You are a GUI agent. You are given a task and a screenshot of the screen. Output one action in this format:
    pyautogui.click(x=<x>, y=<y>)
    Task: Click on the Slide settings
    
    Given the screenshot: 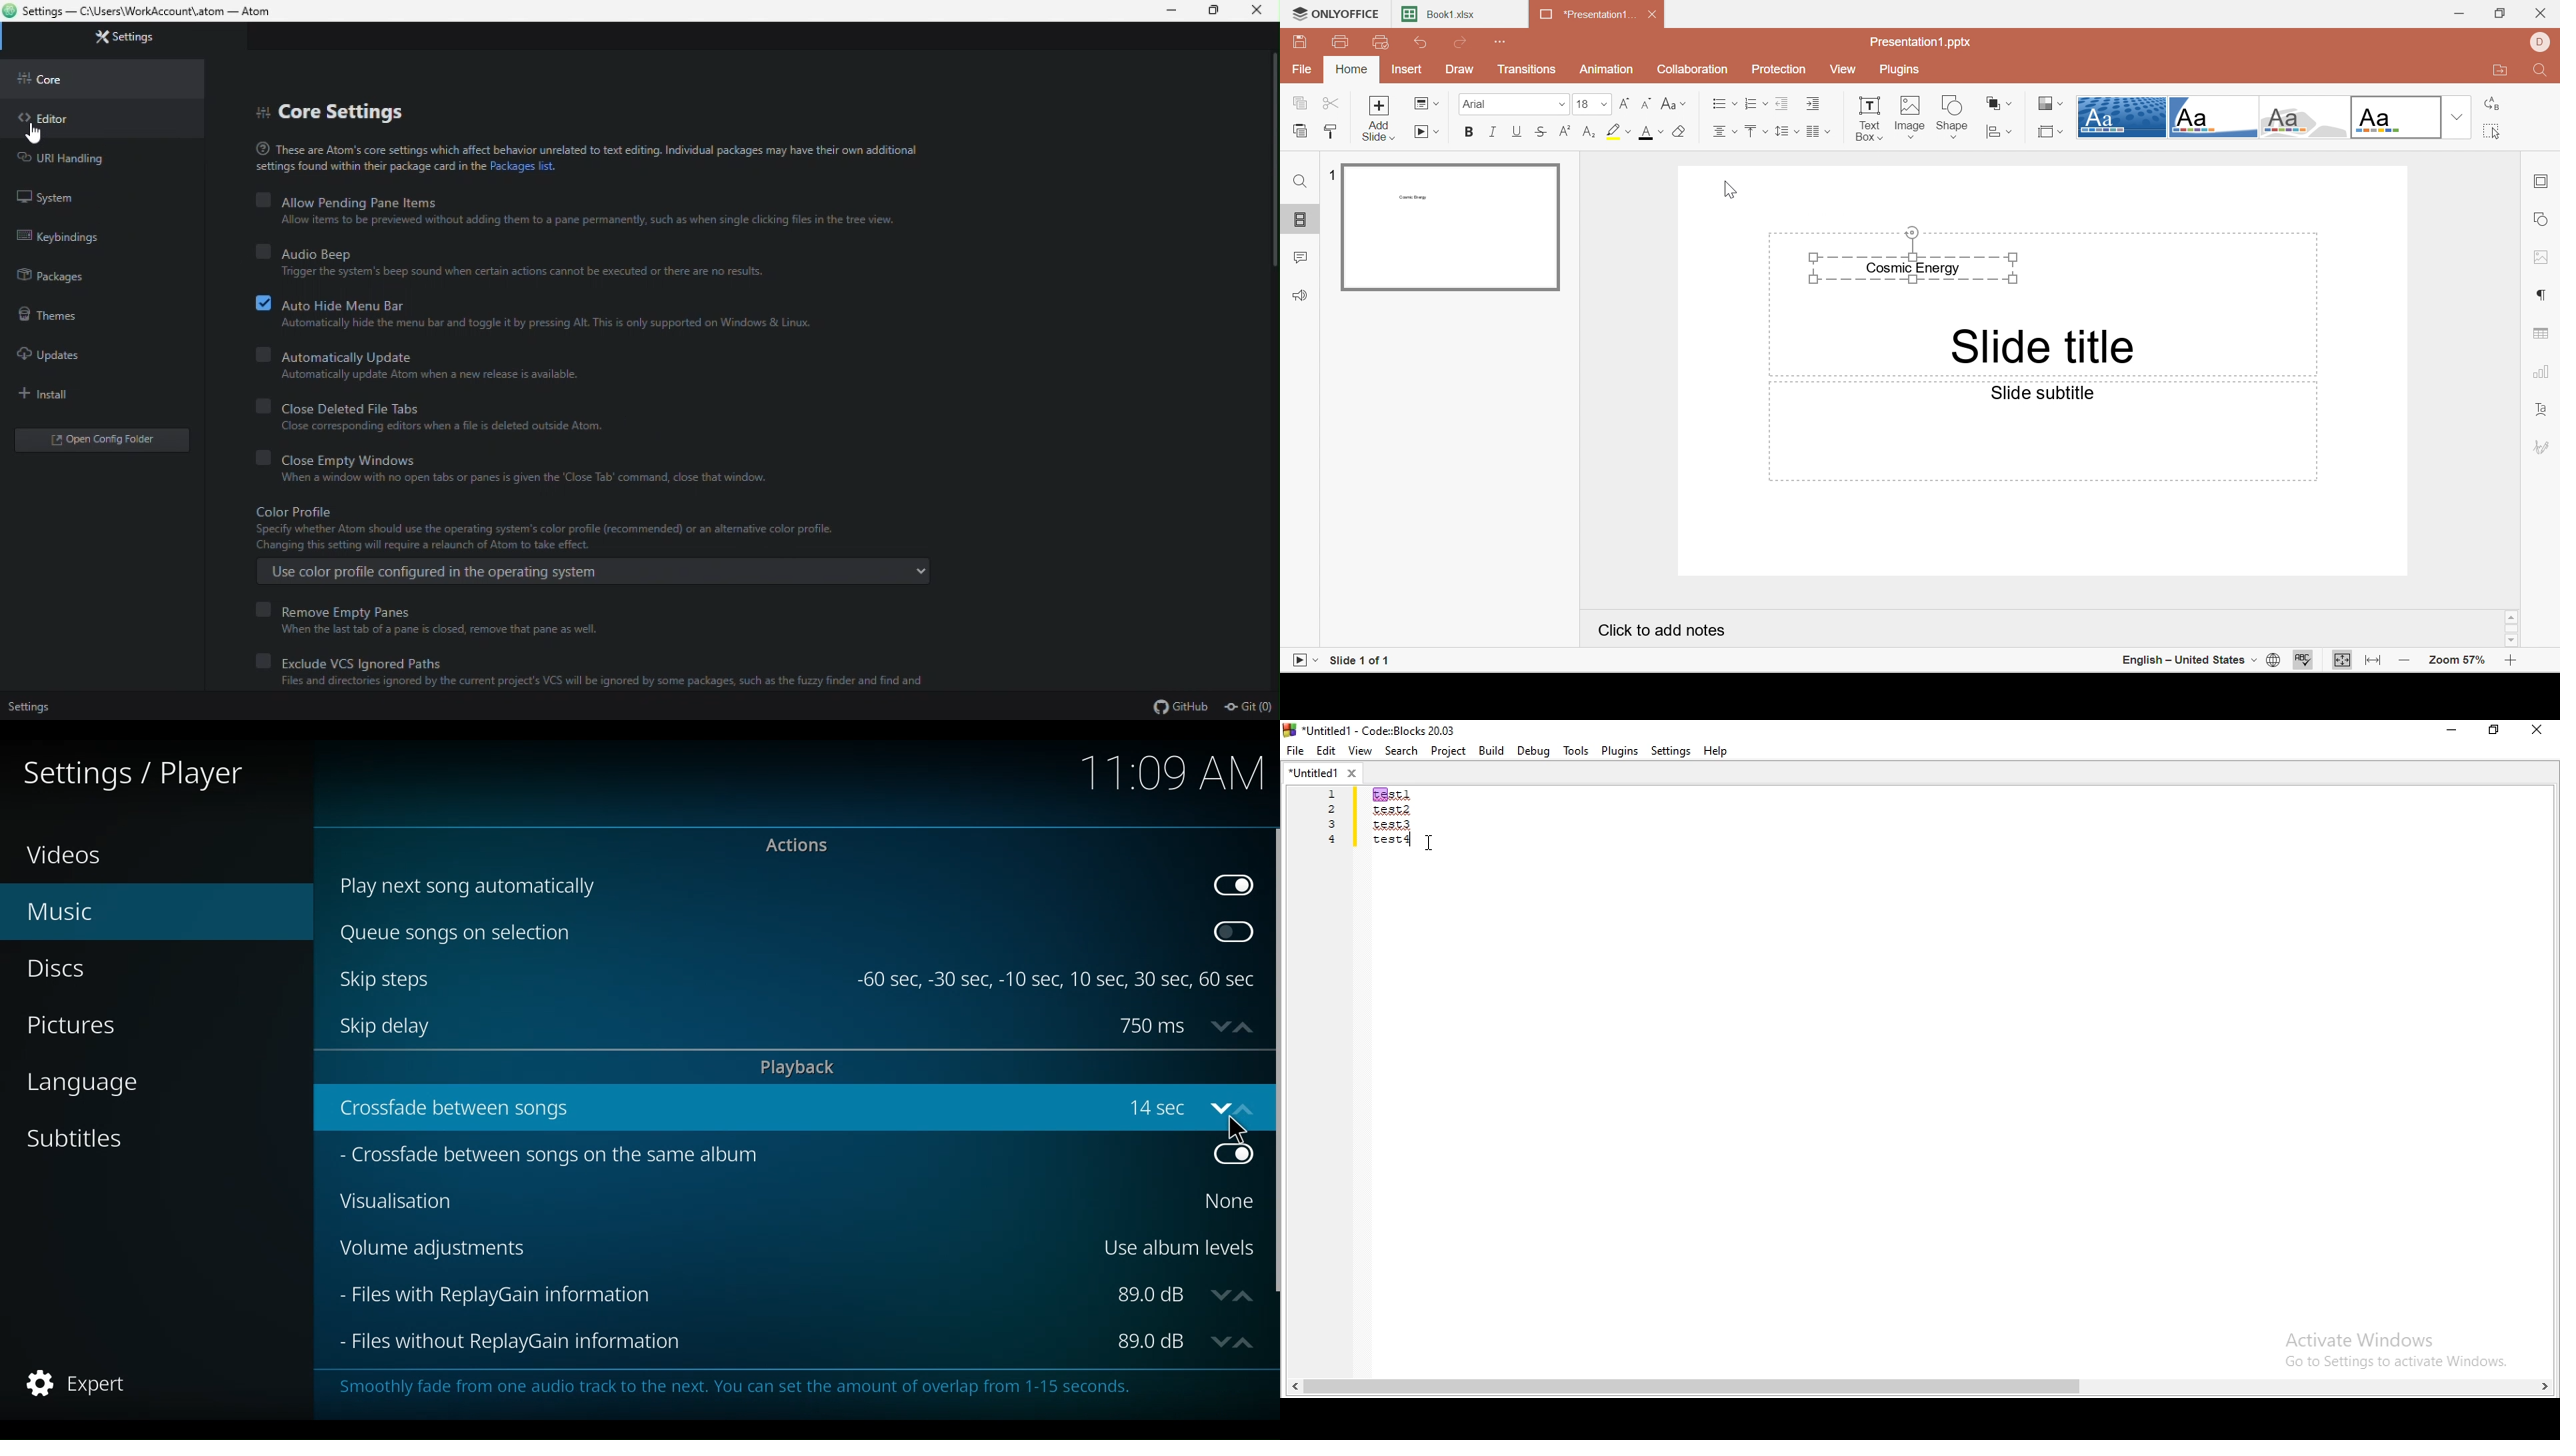 What is the action you would take?
    pyautogui.click(x=2541, y=184)
    